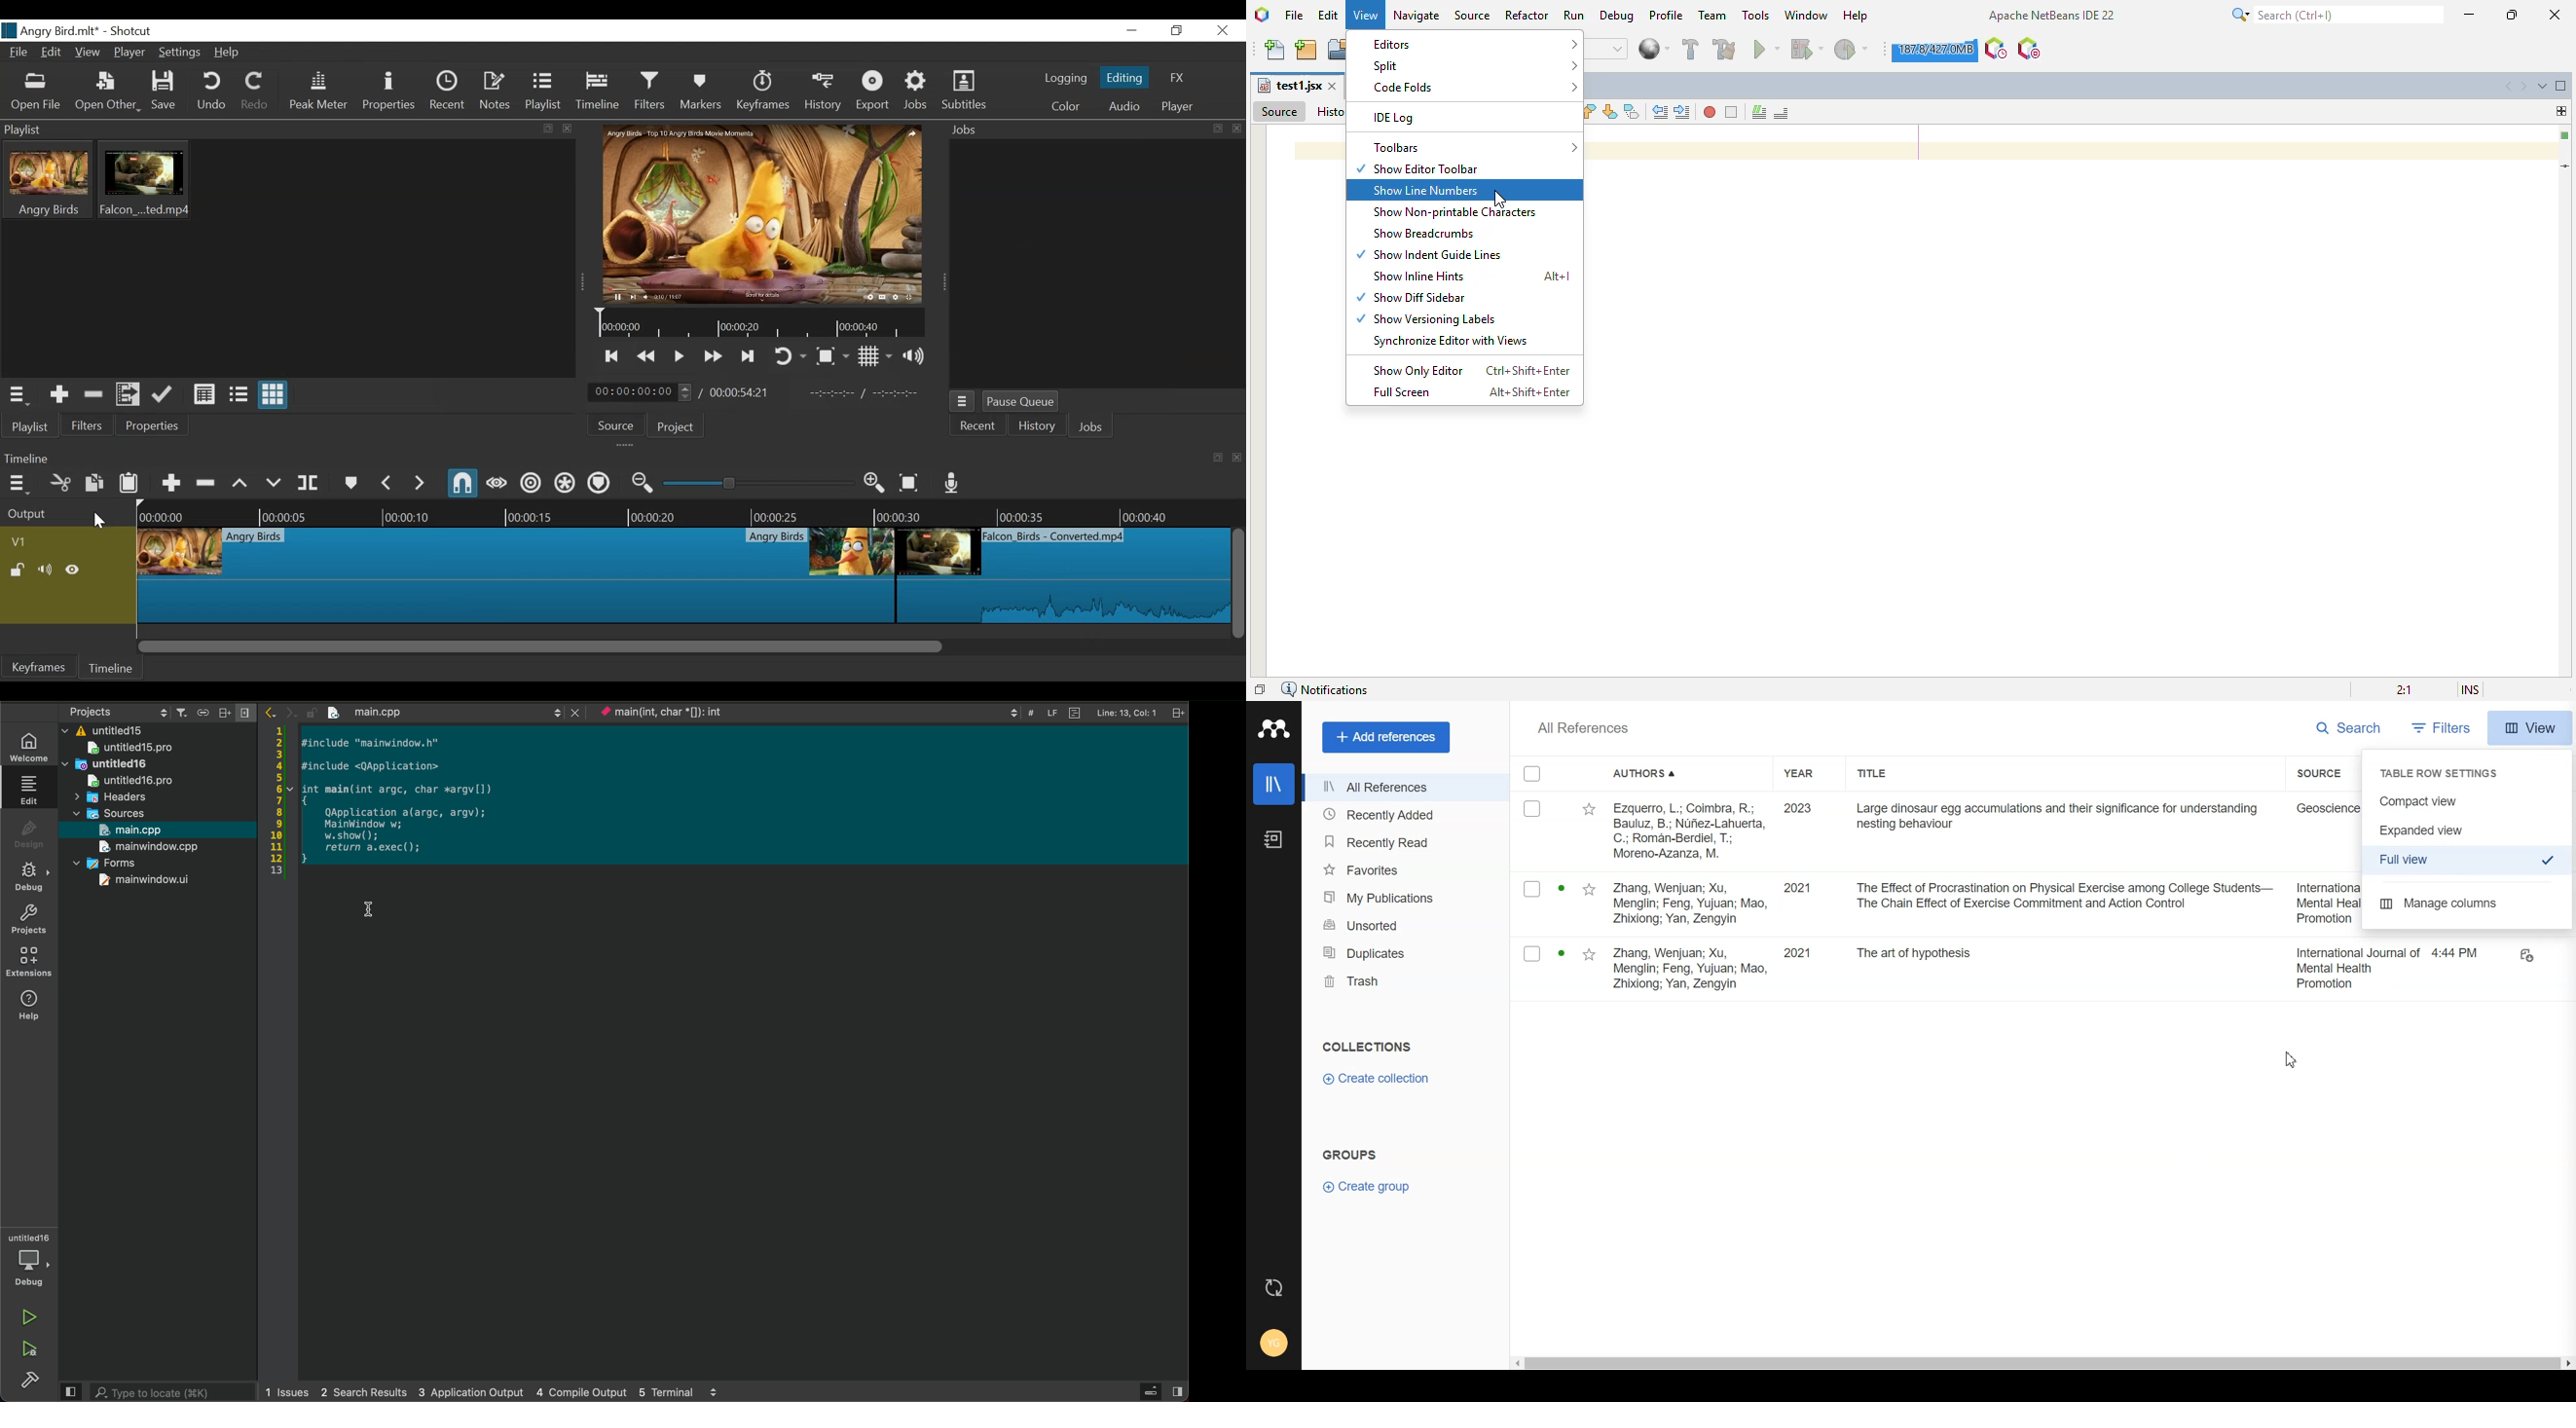 This screenshot has height=1428, width=2576. Describe the element at coordinates (204, 394) in the screenshot. I see `View as detail` at that location.